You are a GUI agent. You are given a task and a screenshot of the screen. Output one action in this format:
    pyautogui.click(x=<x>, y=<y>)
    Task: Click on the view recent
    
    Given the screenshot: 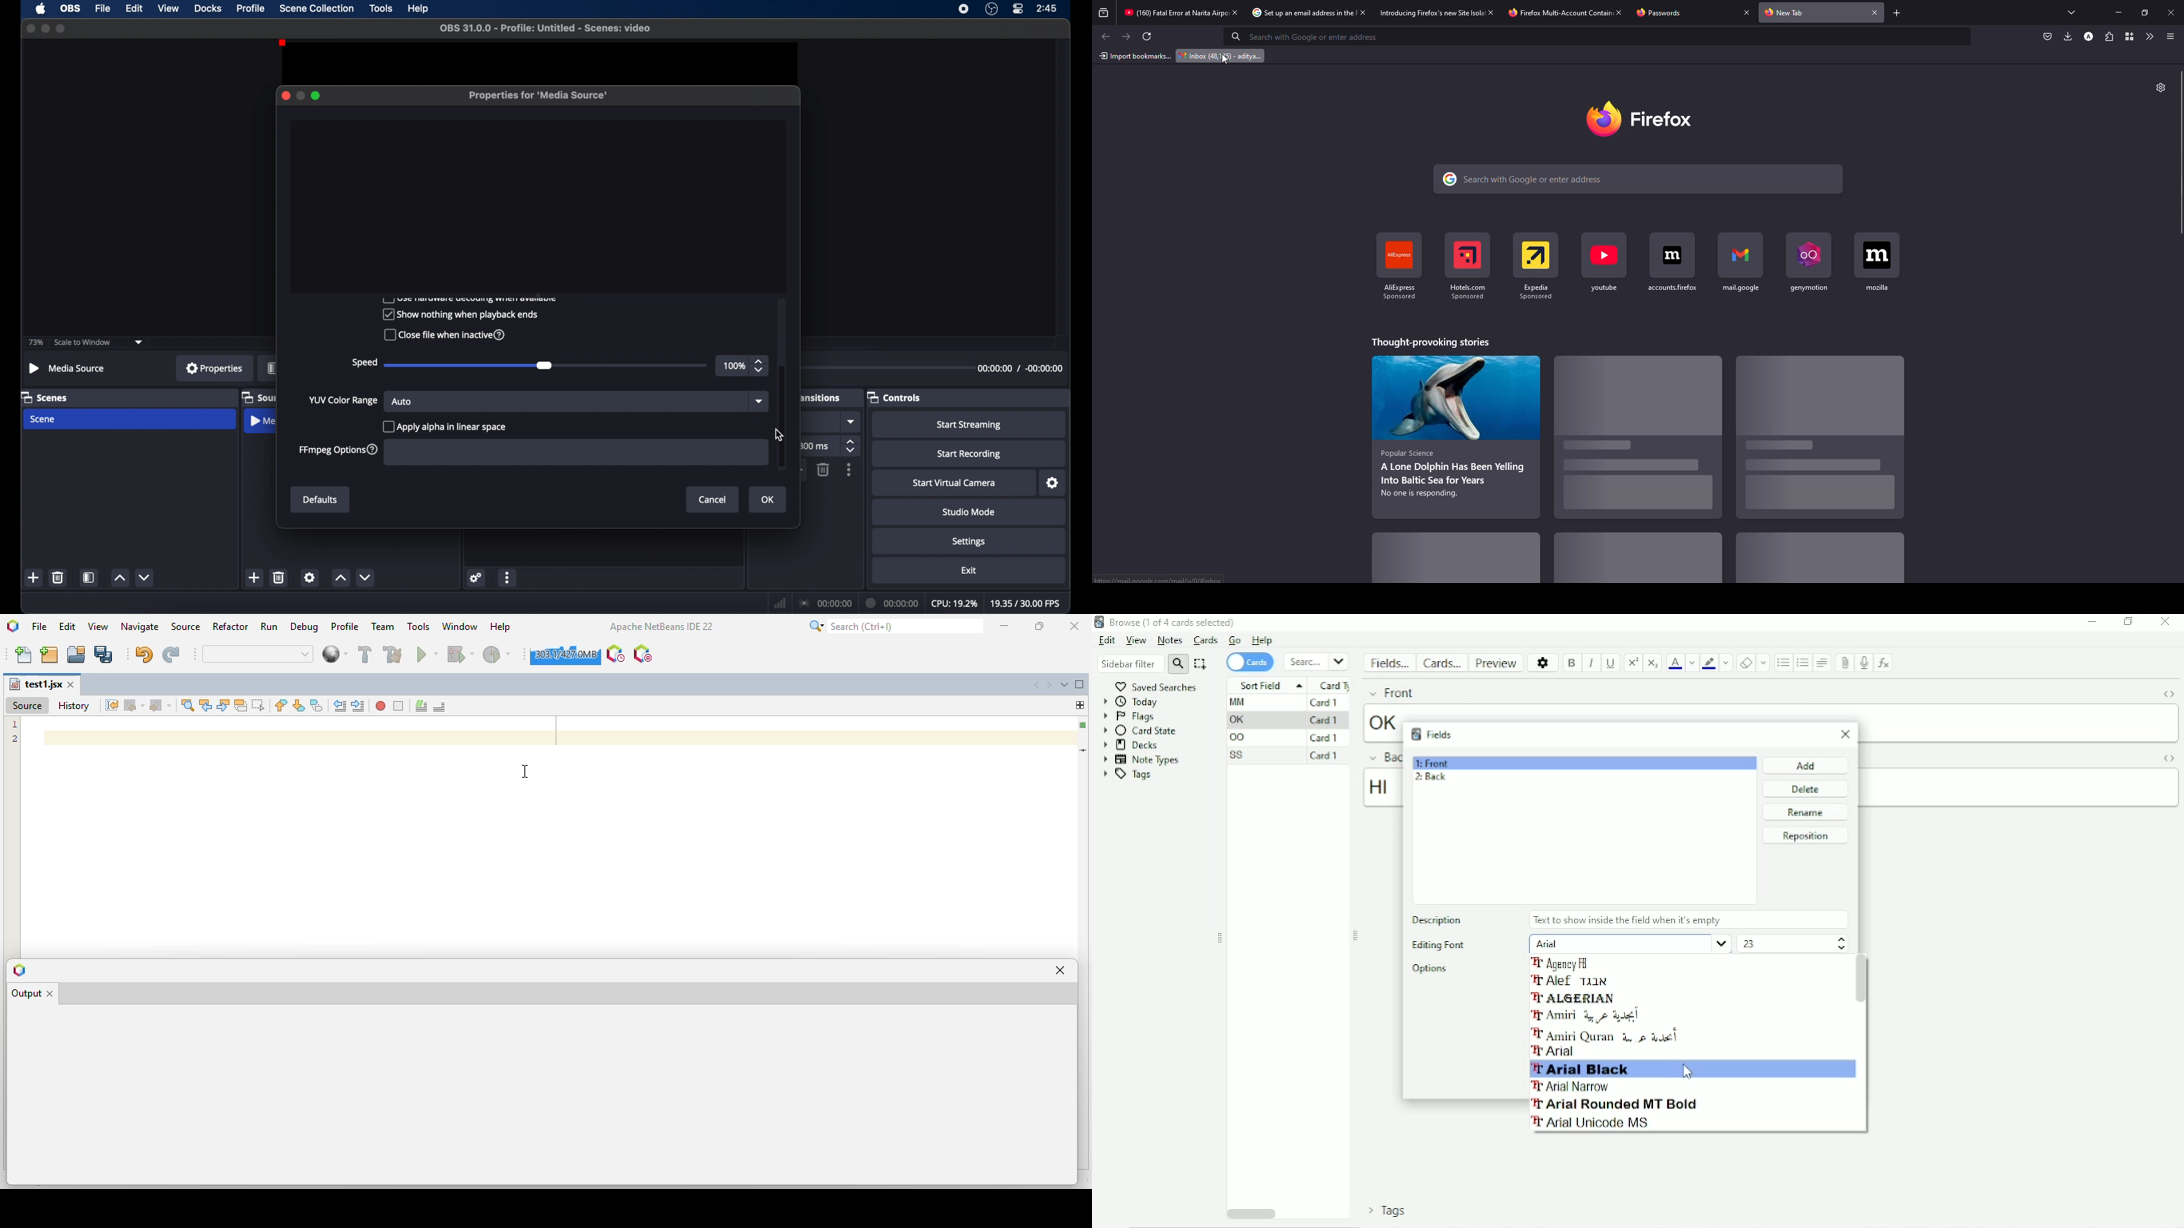 What is the action you would take?
    pyautogui.click(x=1103, y=13)
    